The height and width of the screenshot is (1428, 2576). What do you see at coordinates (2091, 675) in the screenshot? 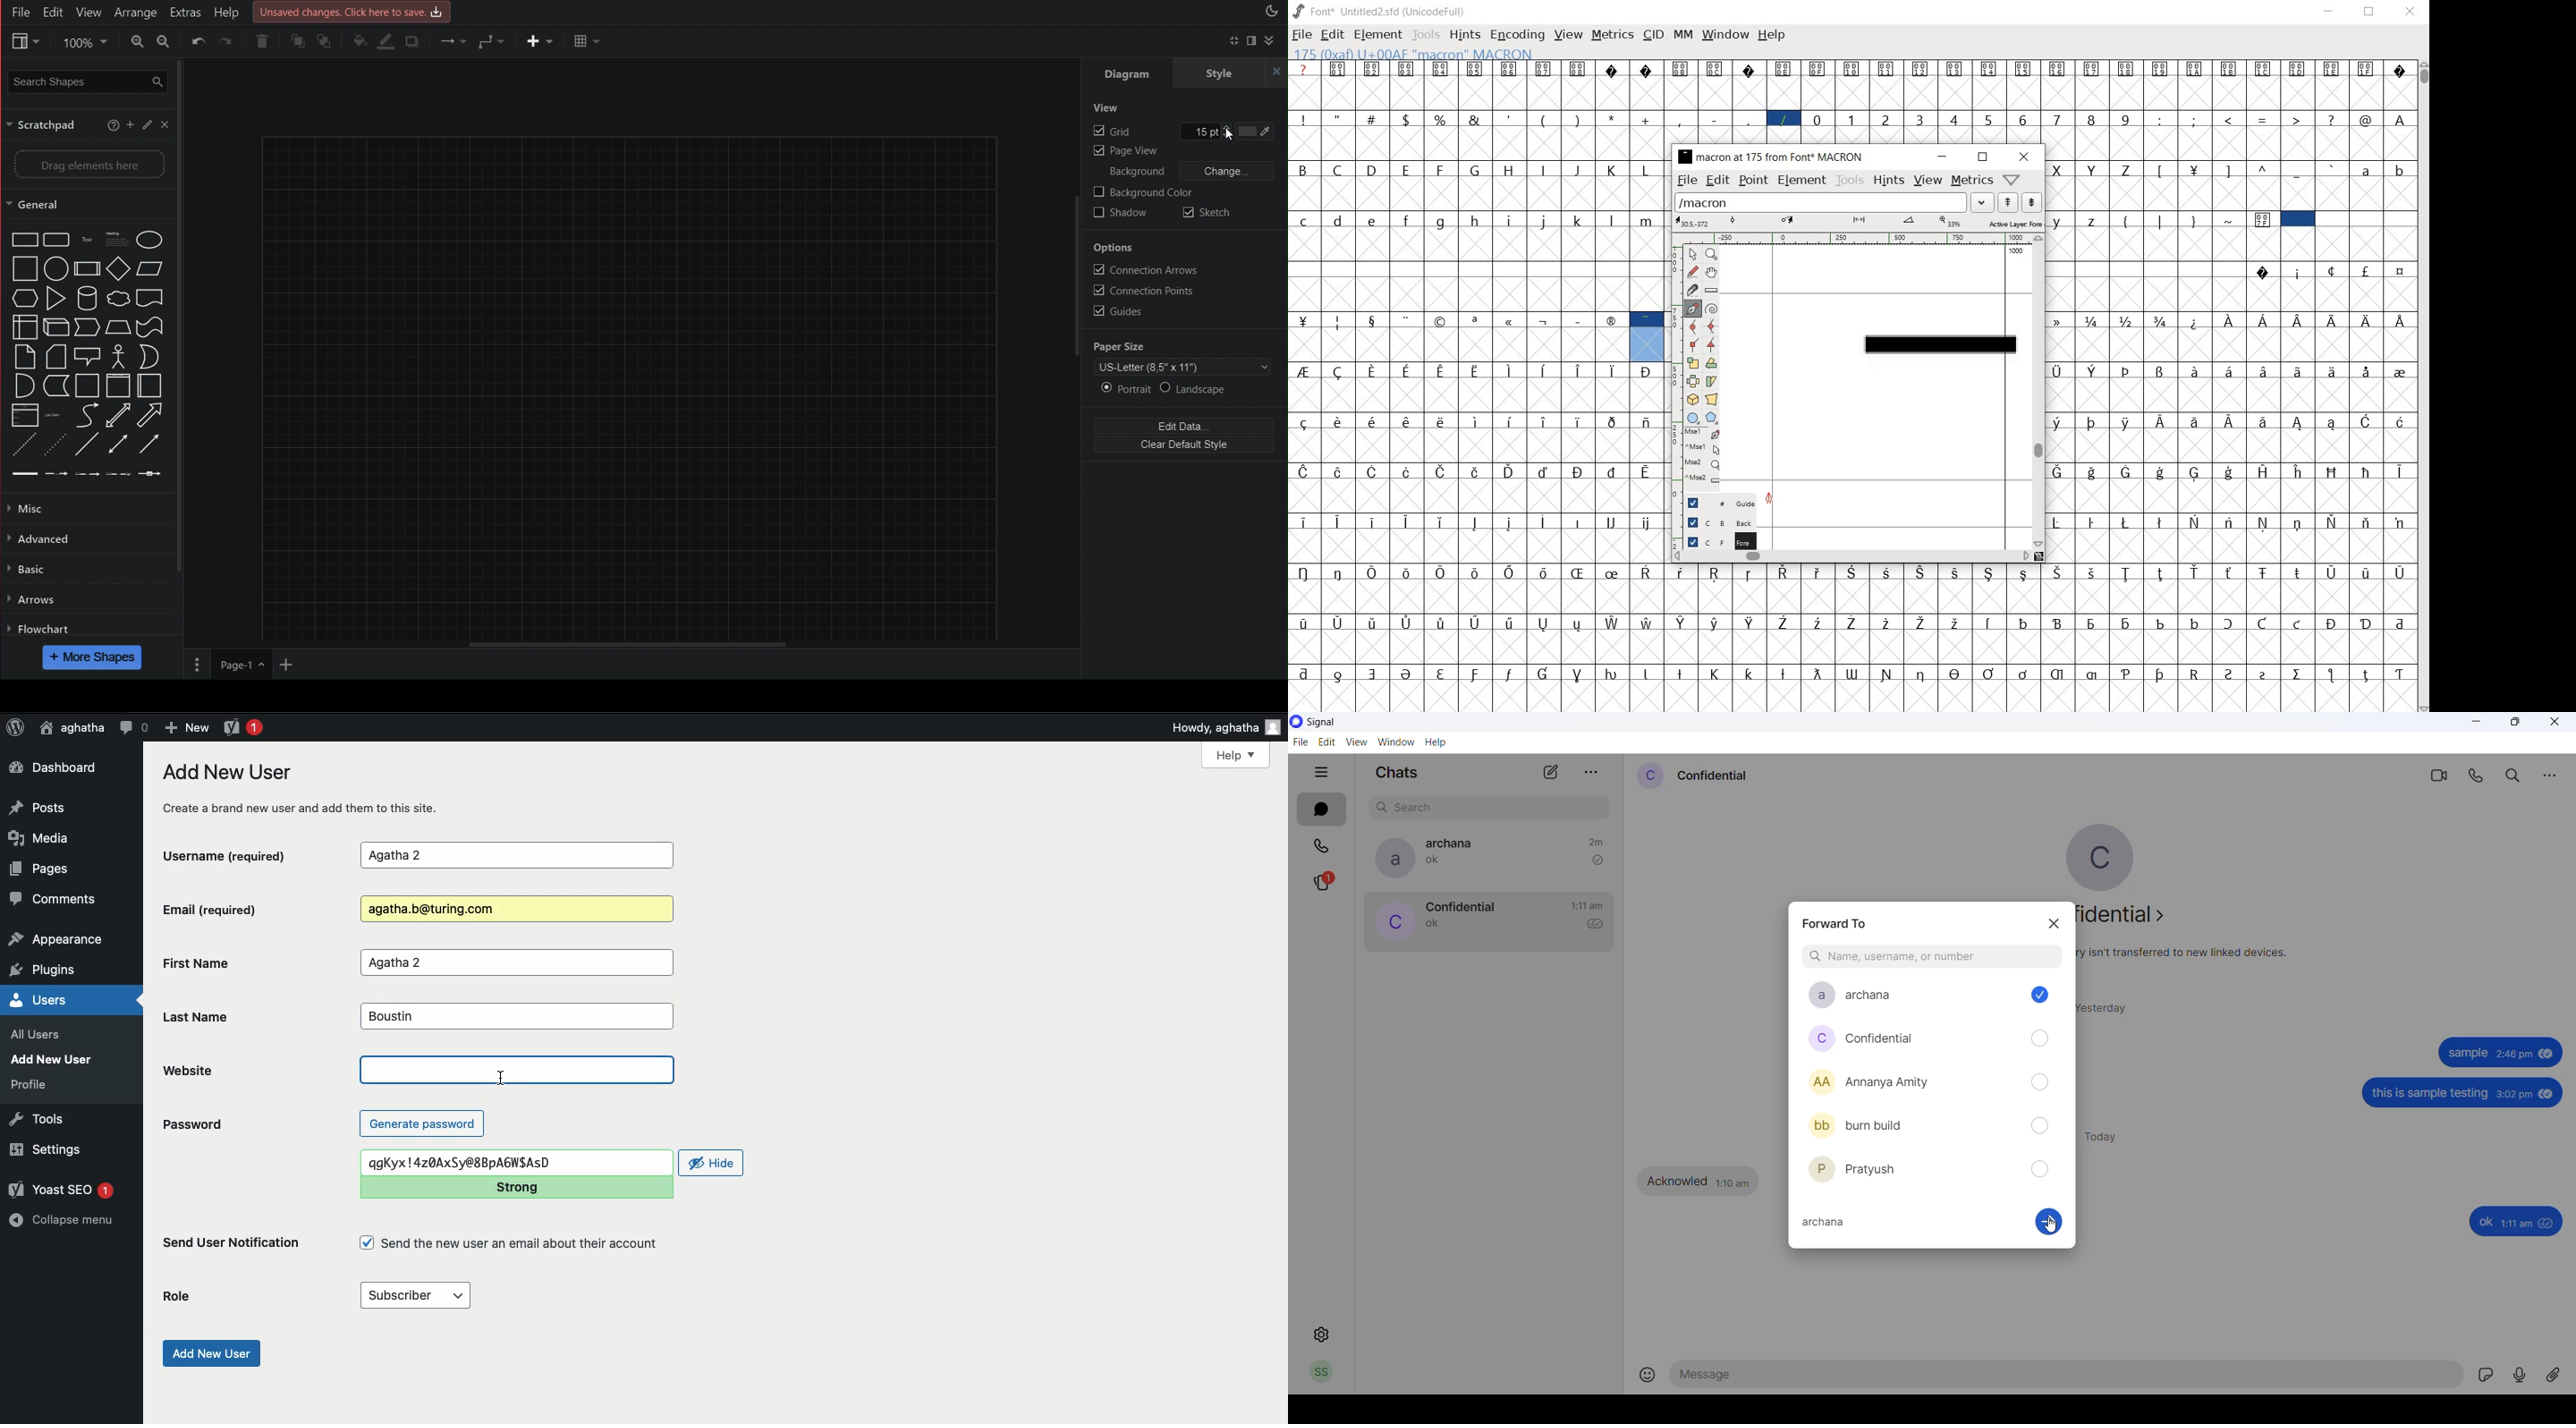
I see `Symbol` at bounding box center [2091, 675].